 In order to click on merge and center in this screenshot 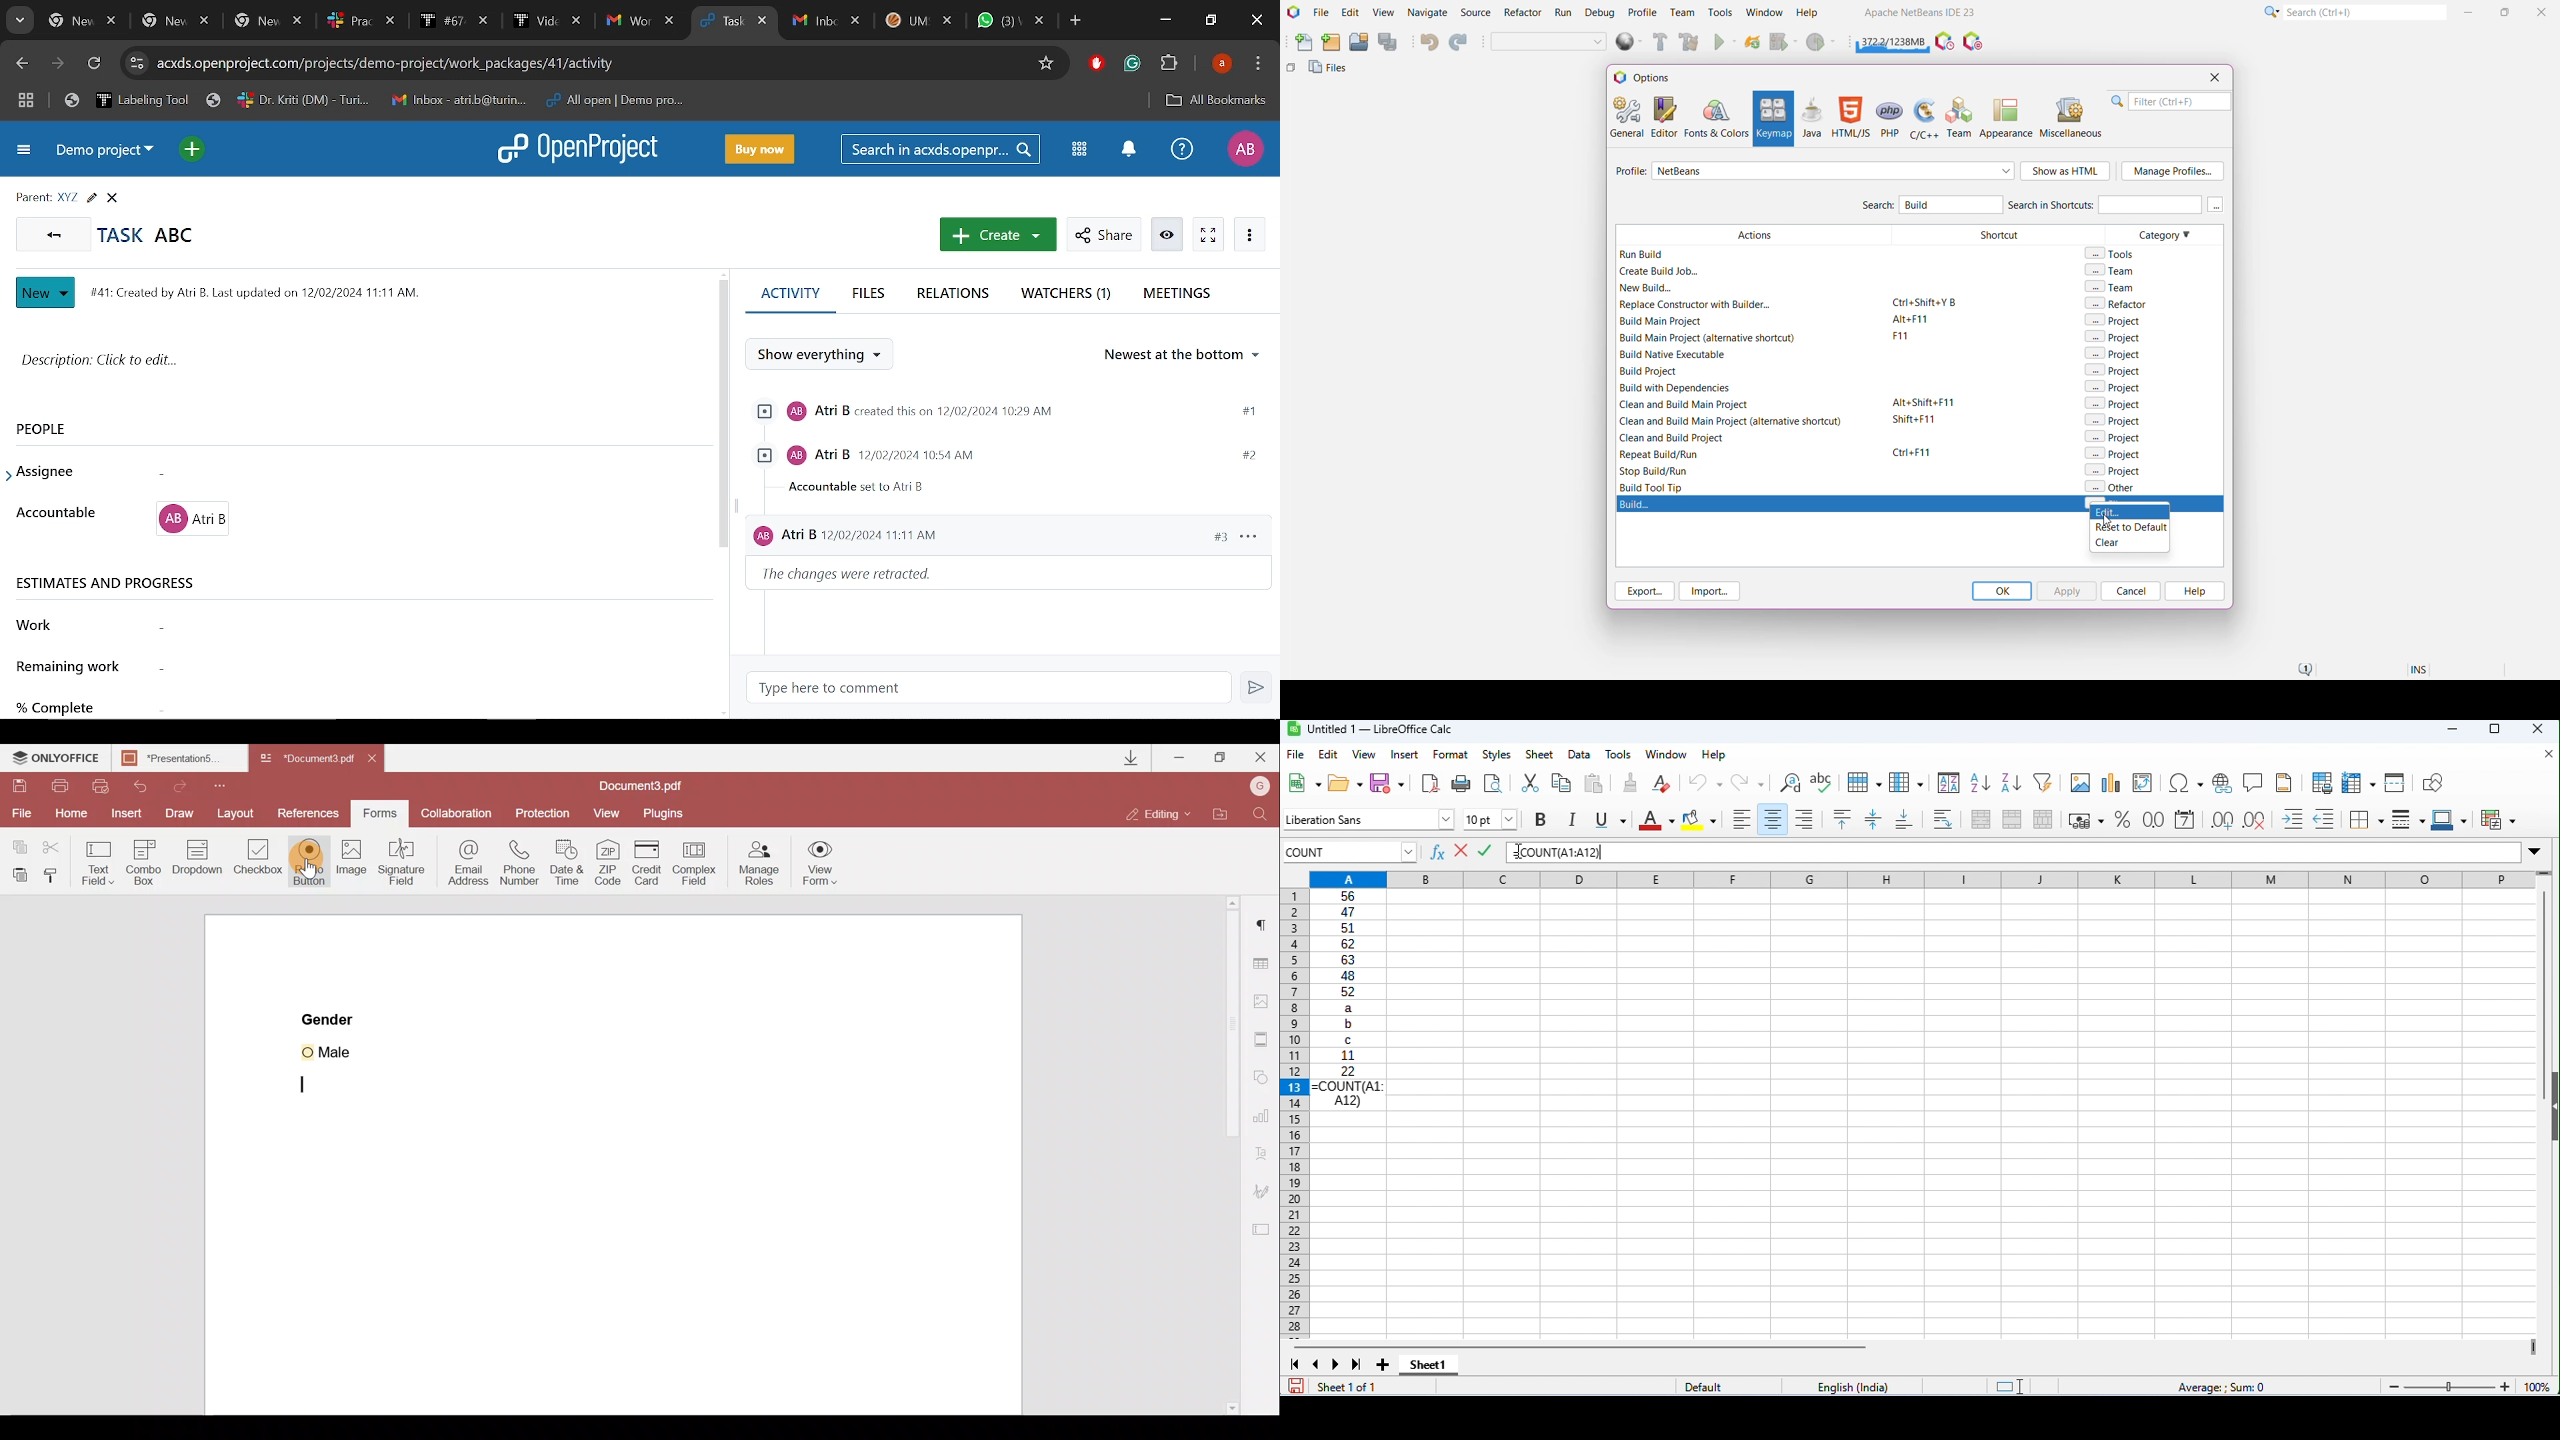, I will do `click(1981, 819)`.